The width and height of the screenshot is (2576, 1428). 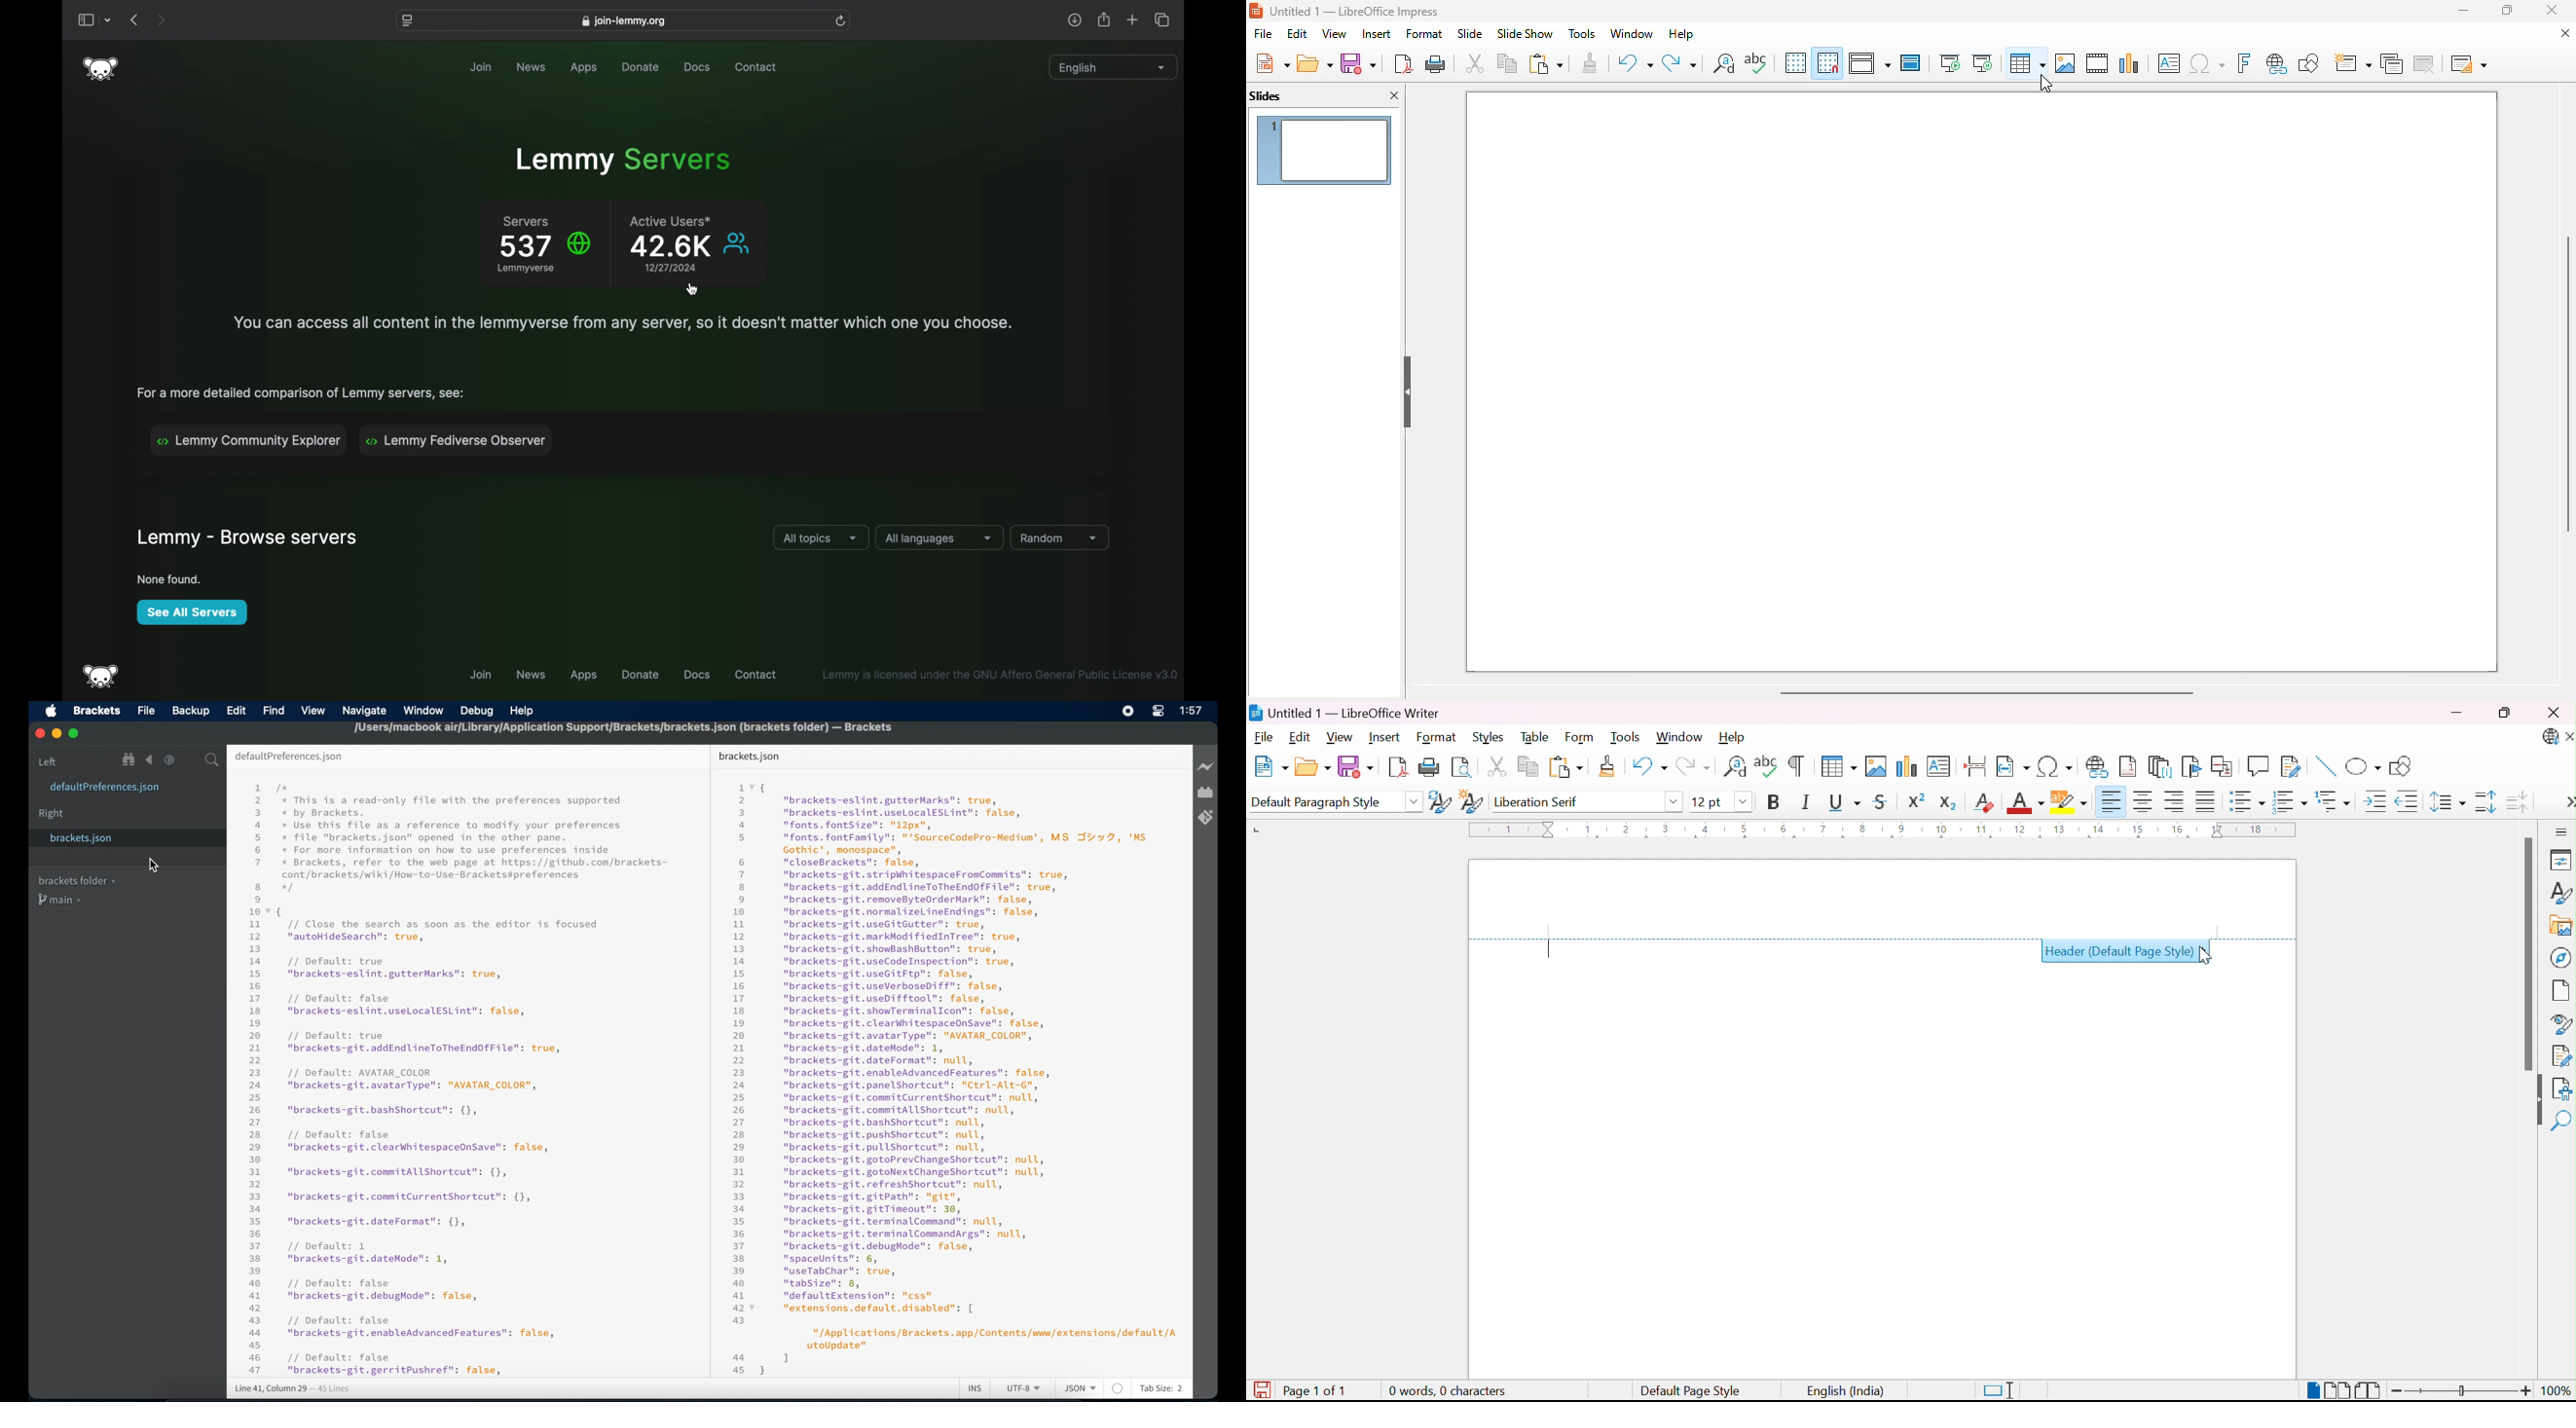 What do you see at coordinates (749, 756) in the screenshot?
I see `brackets json` at bounding box center [749, 756].